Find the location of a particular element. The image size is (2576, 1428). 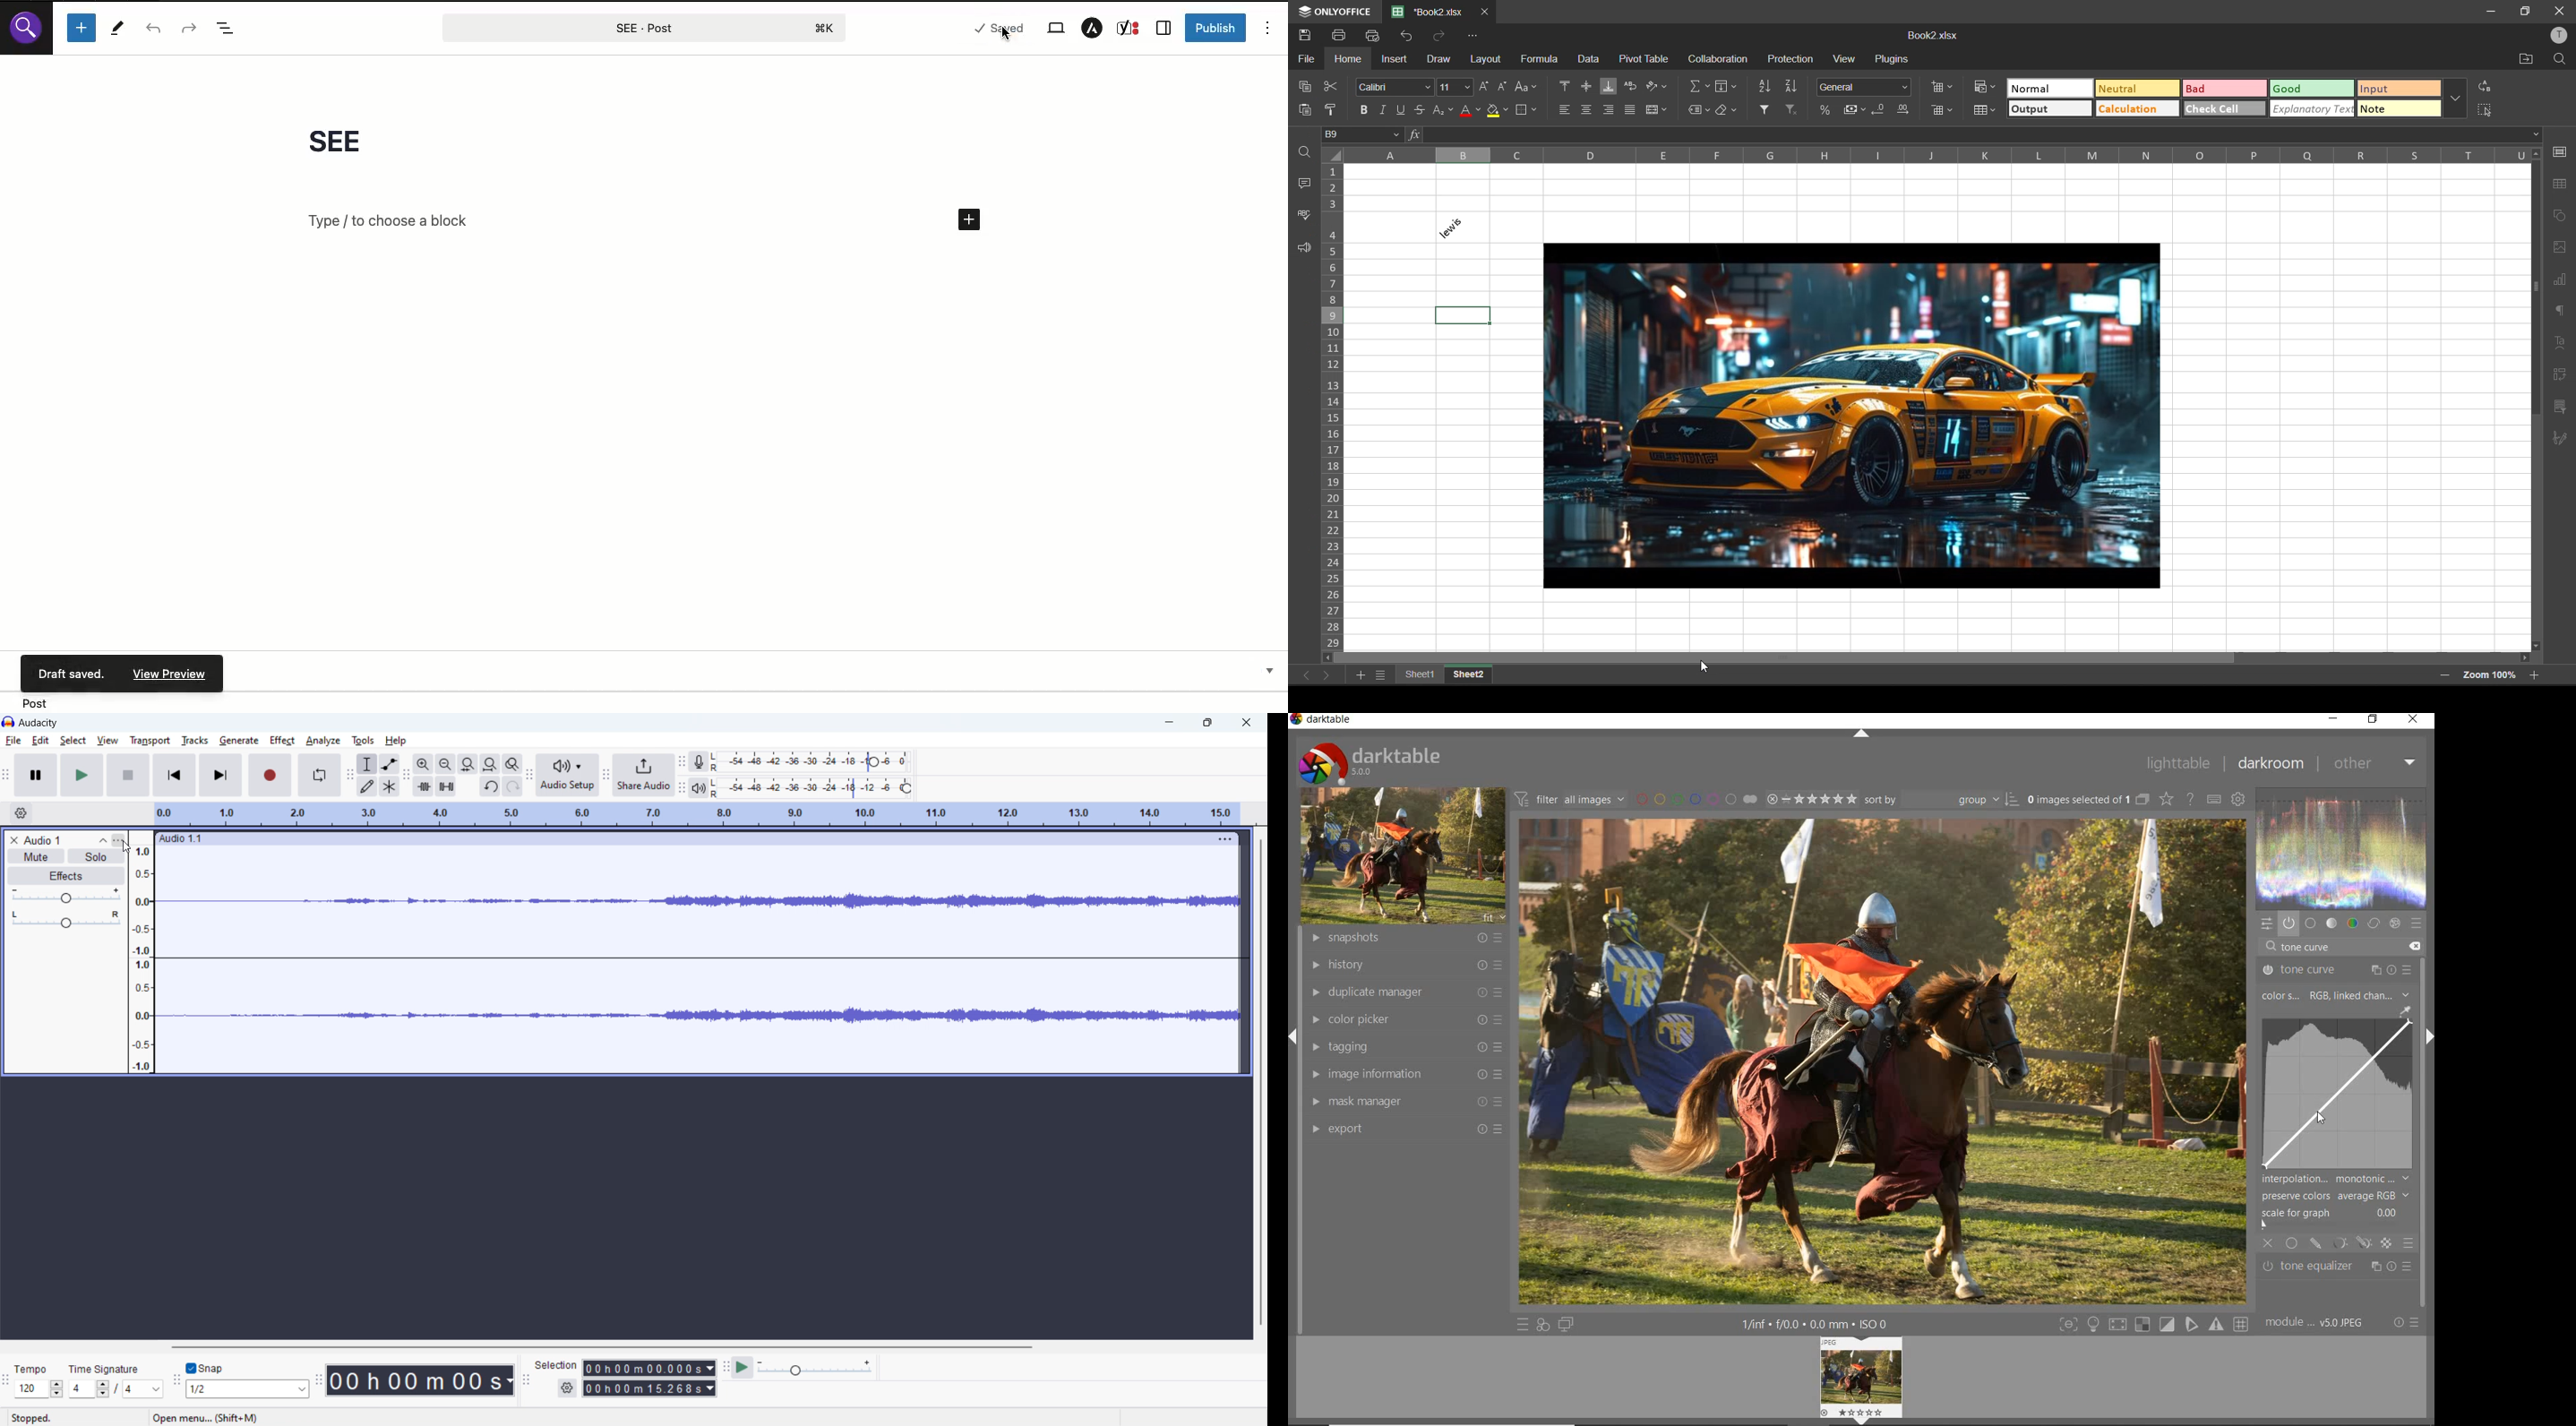

color is located at coordinates (2354, 923).